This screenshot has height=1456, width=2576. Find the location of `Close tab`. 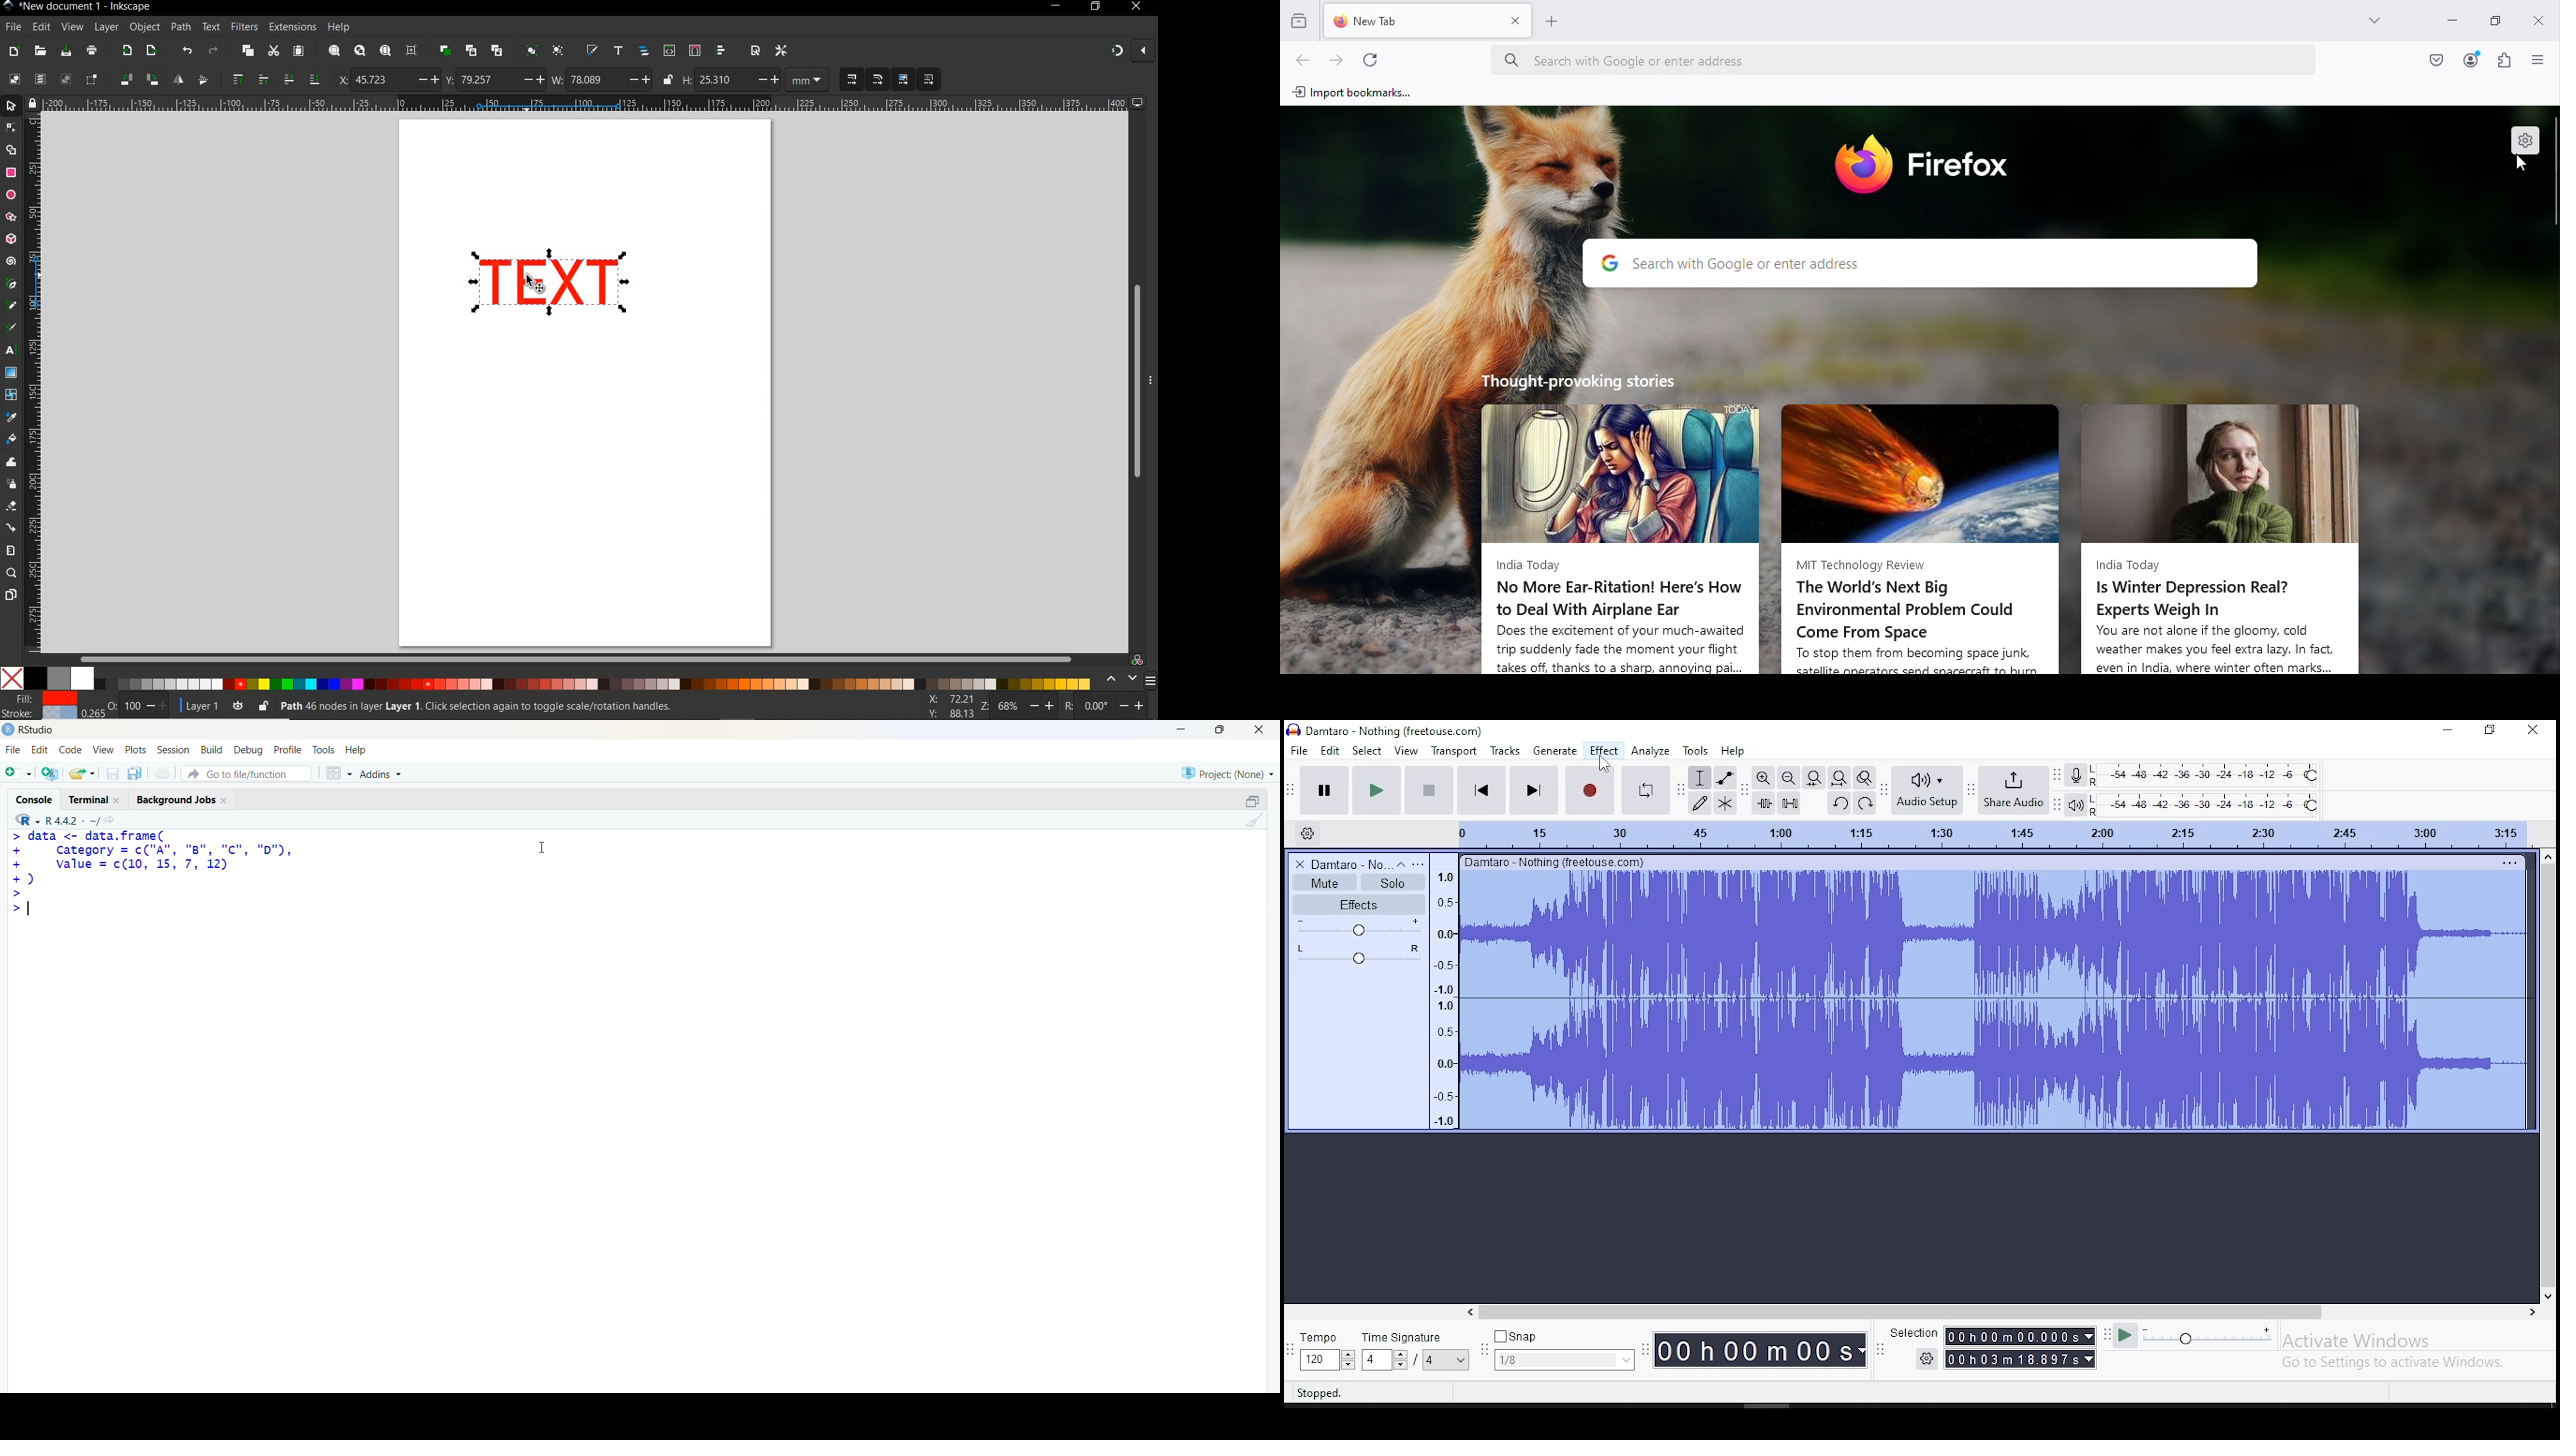

Close tab is located at coordinates (1516, 26).